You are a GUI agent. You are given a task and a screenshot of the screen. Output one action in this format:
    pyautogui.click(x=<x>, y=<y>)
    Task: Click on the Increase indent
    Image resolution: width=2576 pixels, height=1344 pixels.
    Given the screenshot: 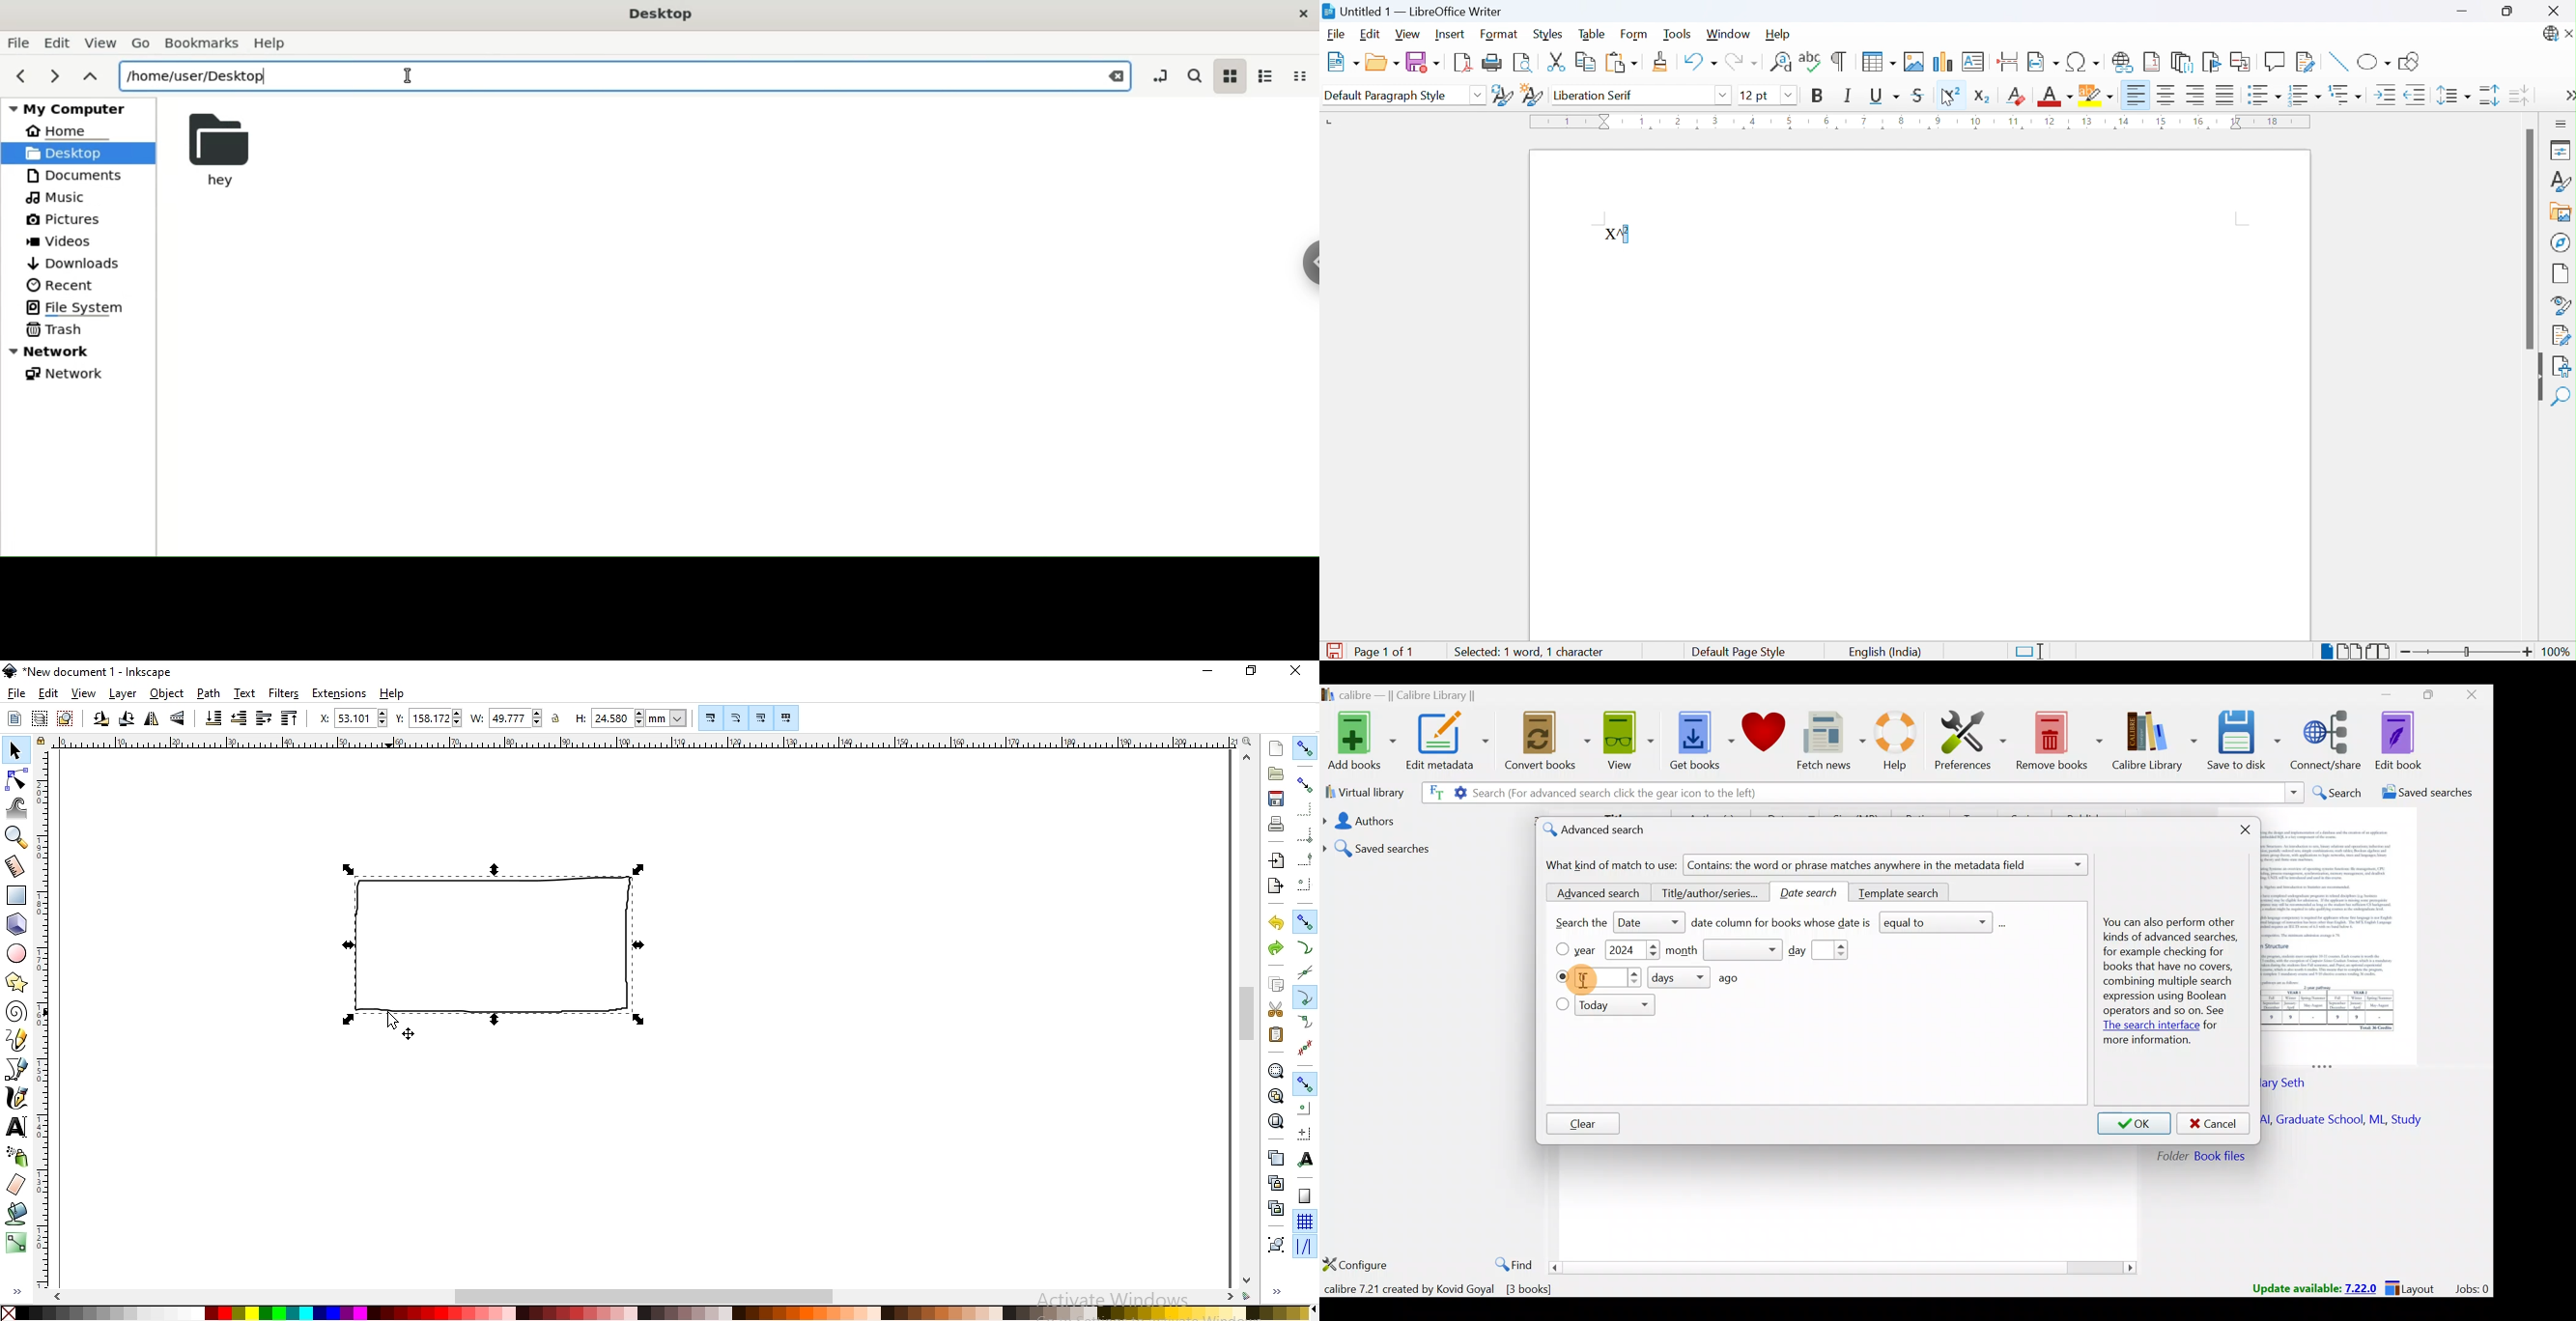 What is the action you would take?
    pyautogui.click(x=2386, y=96)
    